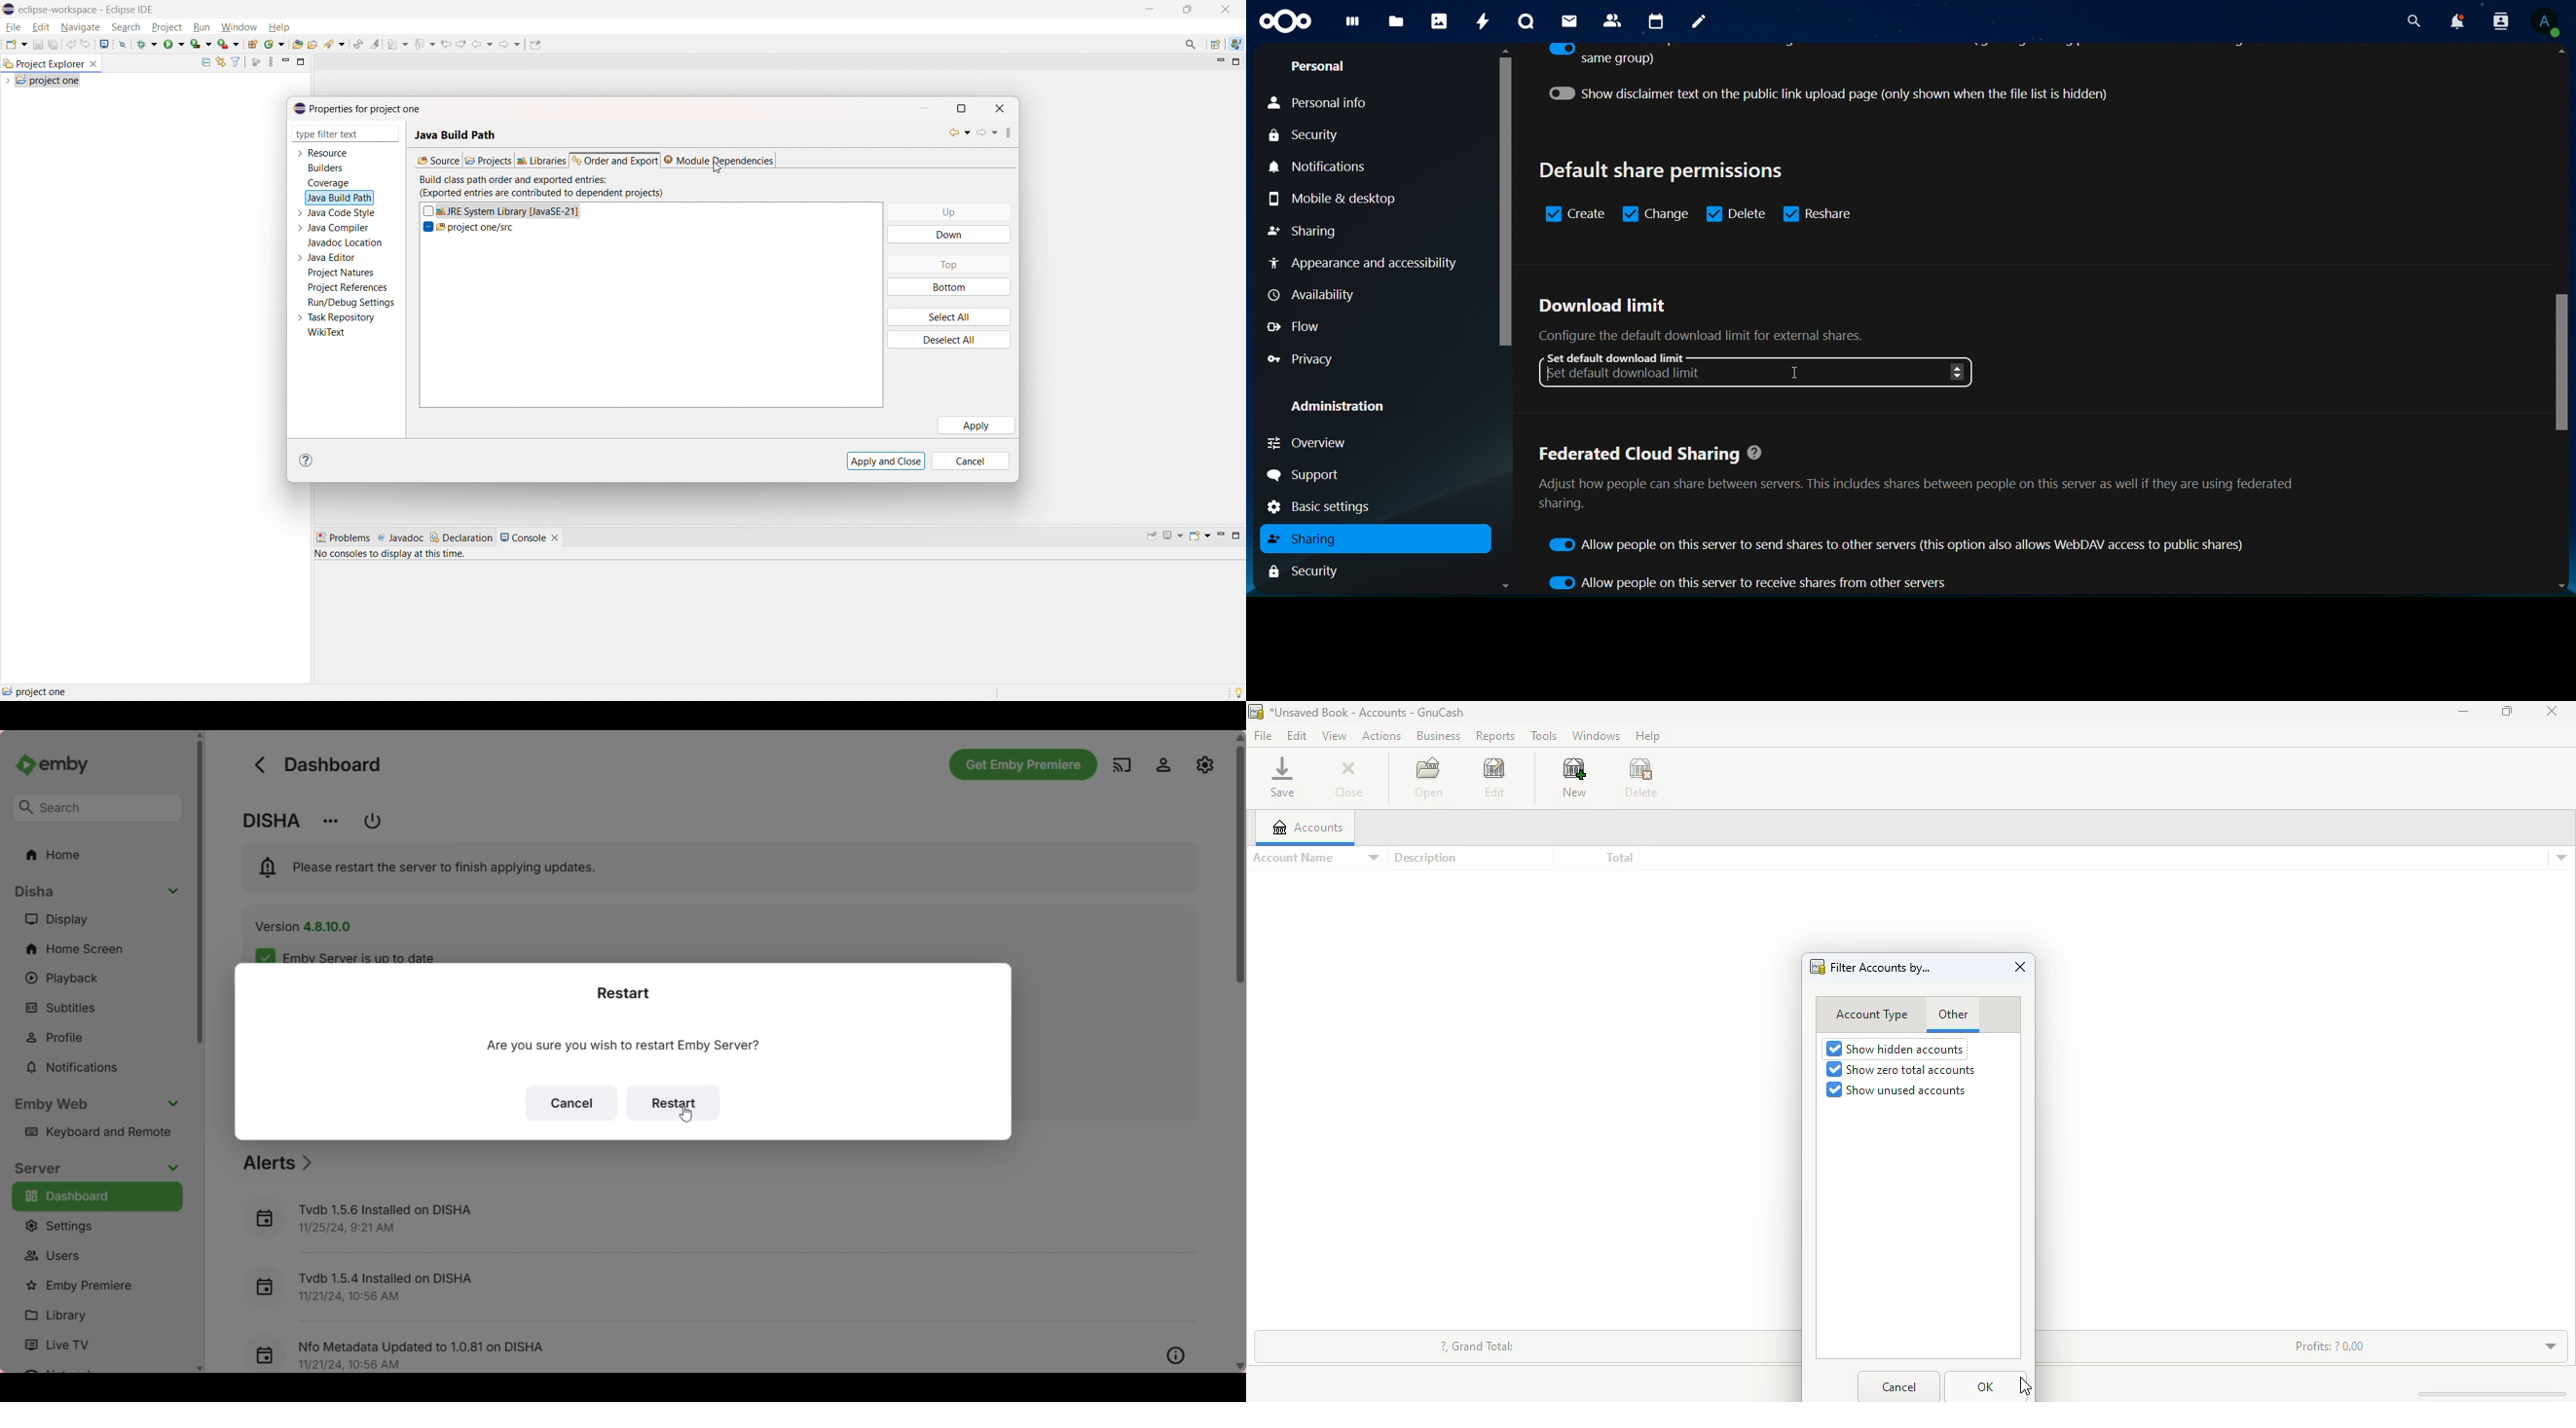  What do you see at coordinates (1349, 781) in the screenshot?
I see `close` at bounding box center [1349, 781].